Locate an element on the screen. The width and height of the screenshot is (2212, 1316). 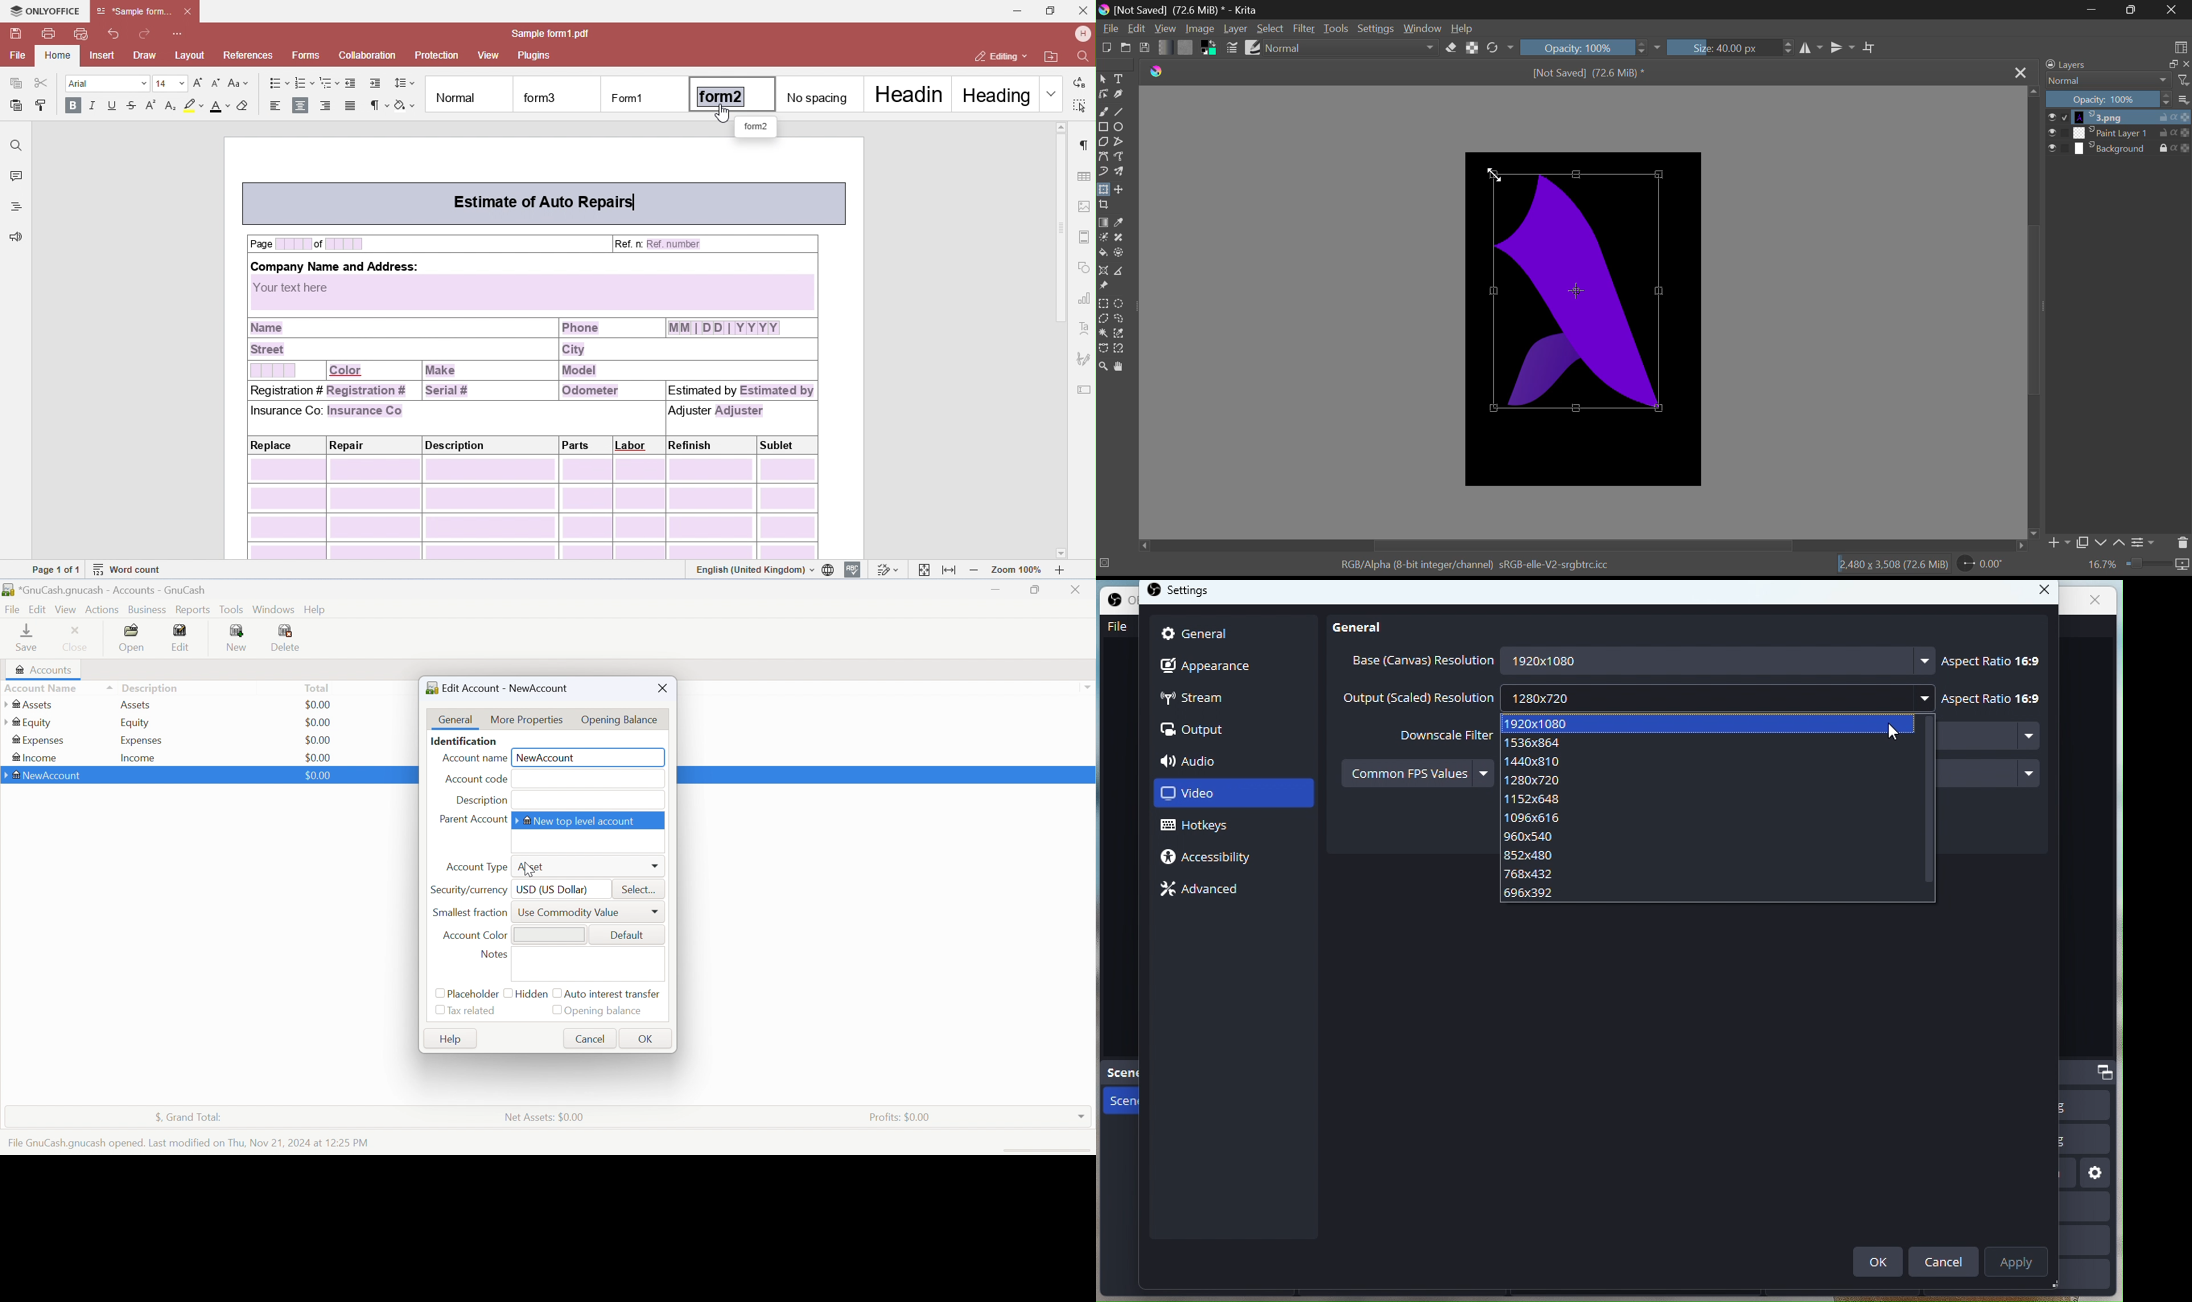
Freehand Path Tool is located at coordinates (1122, 158).